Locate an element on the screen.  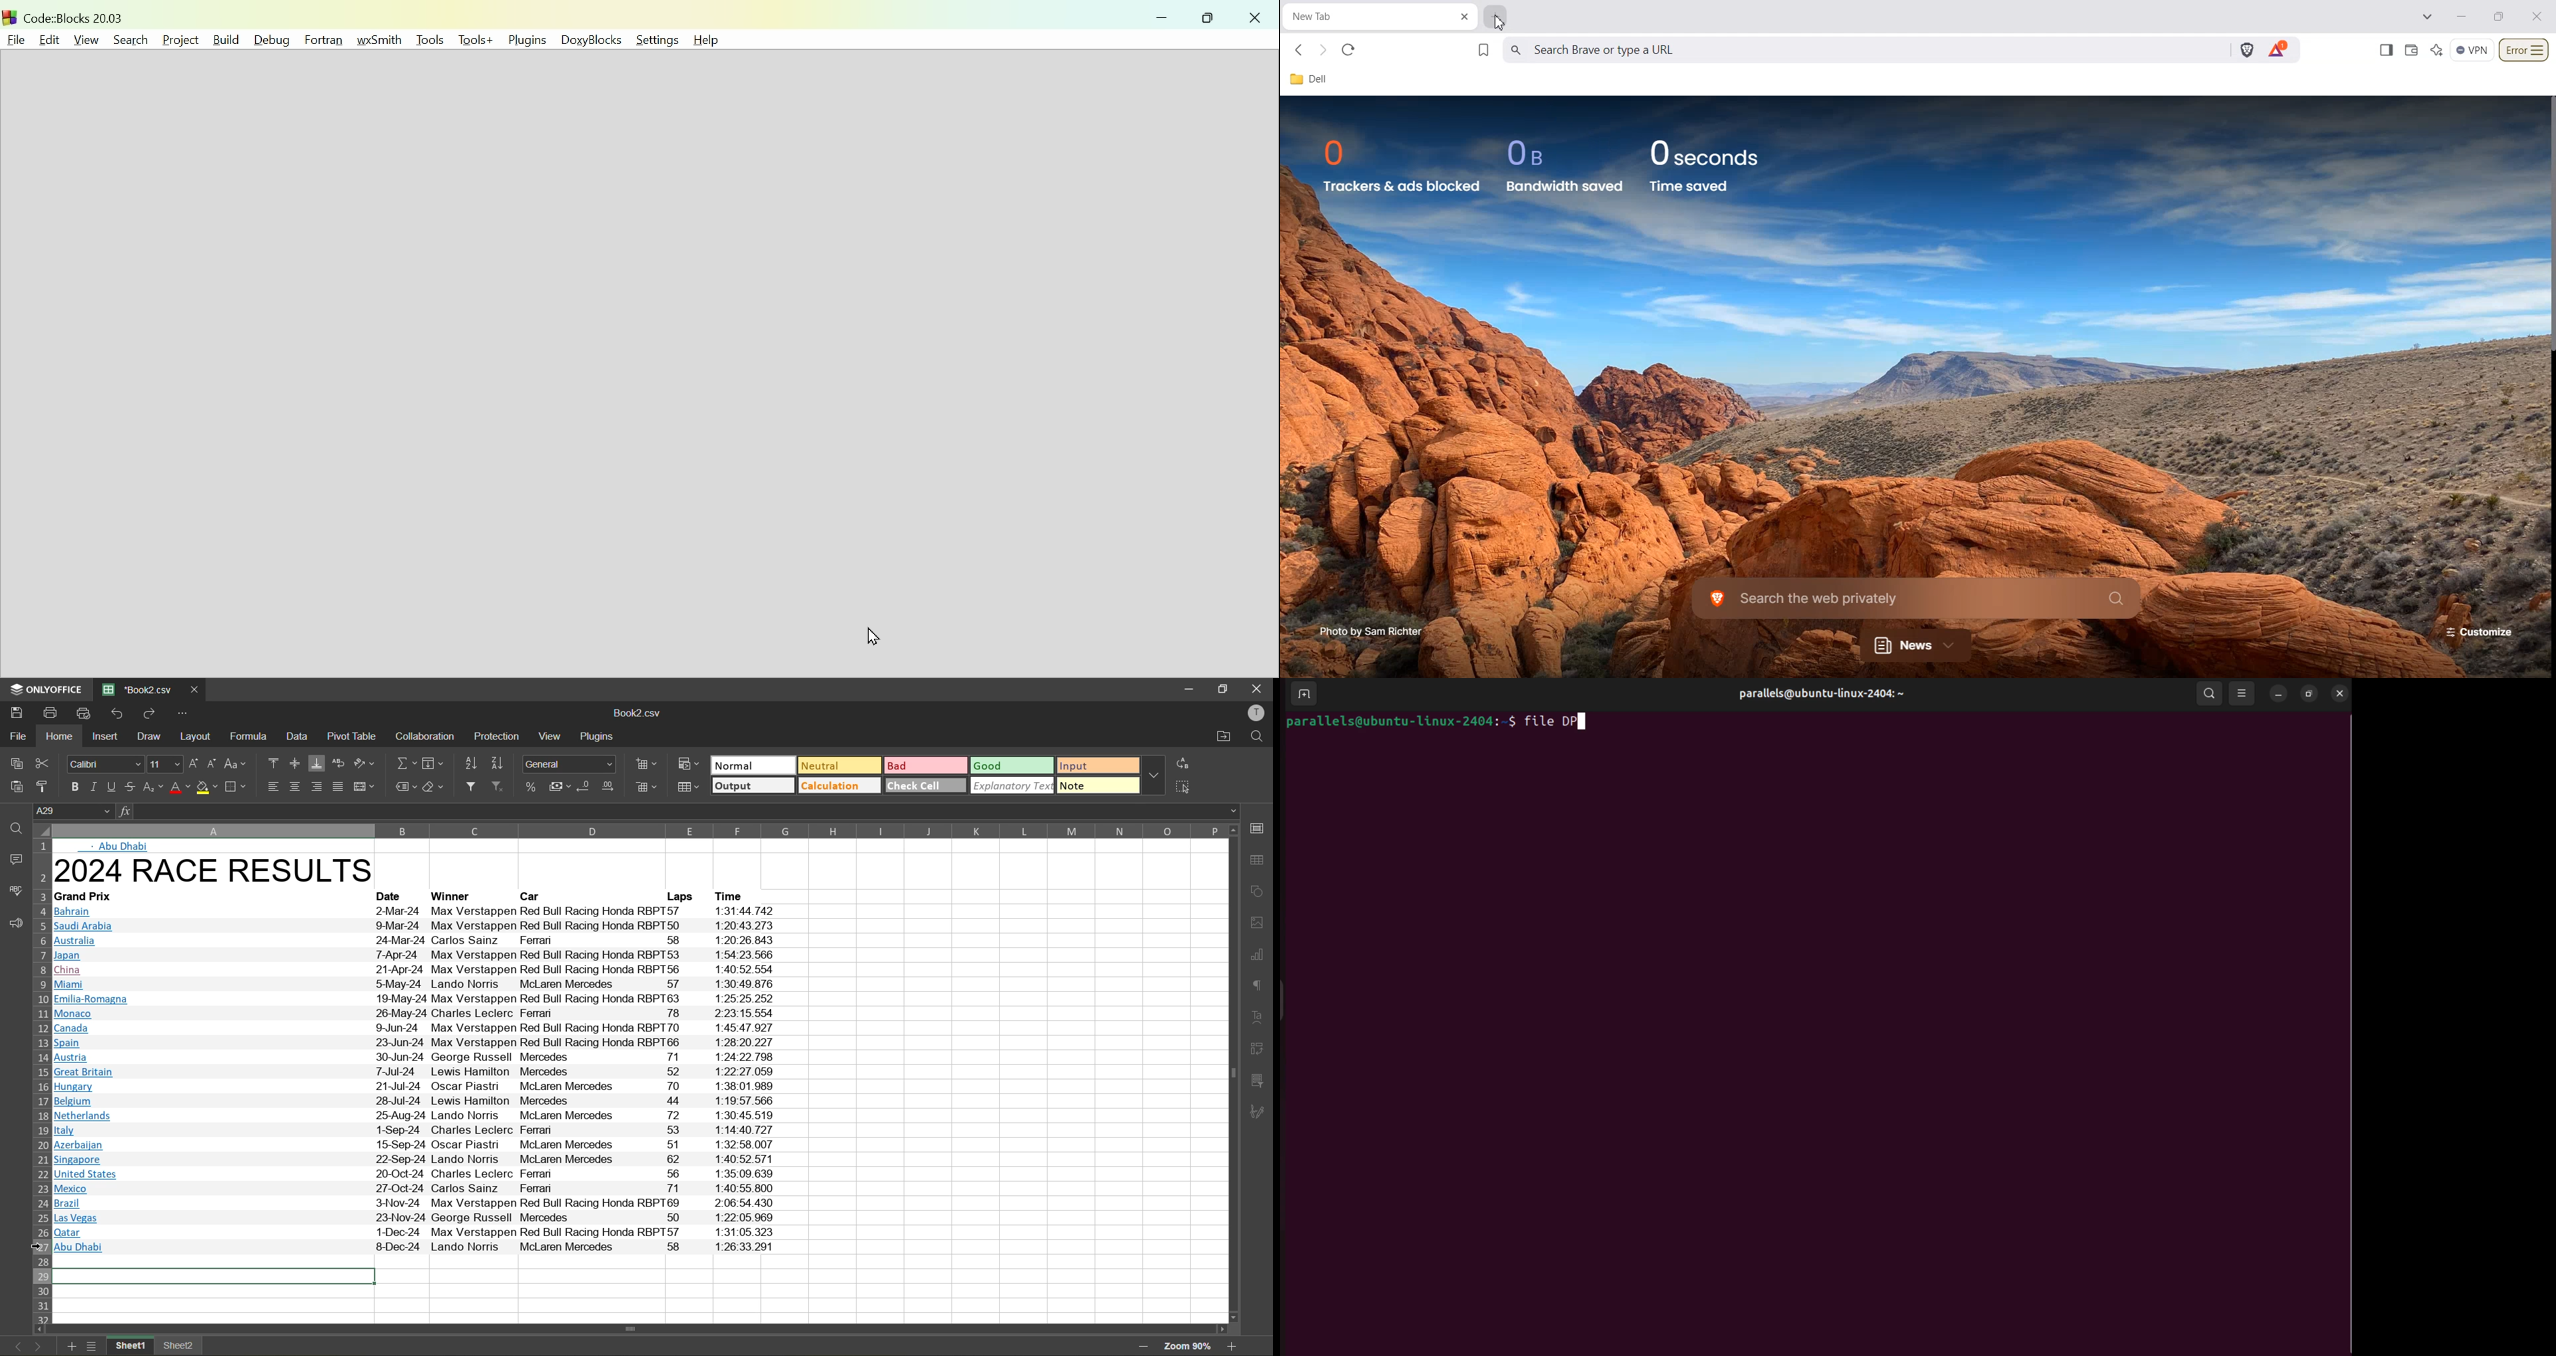
text info is located at coordinates (414, 1203).